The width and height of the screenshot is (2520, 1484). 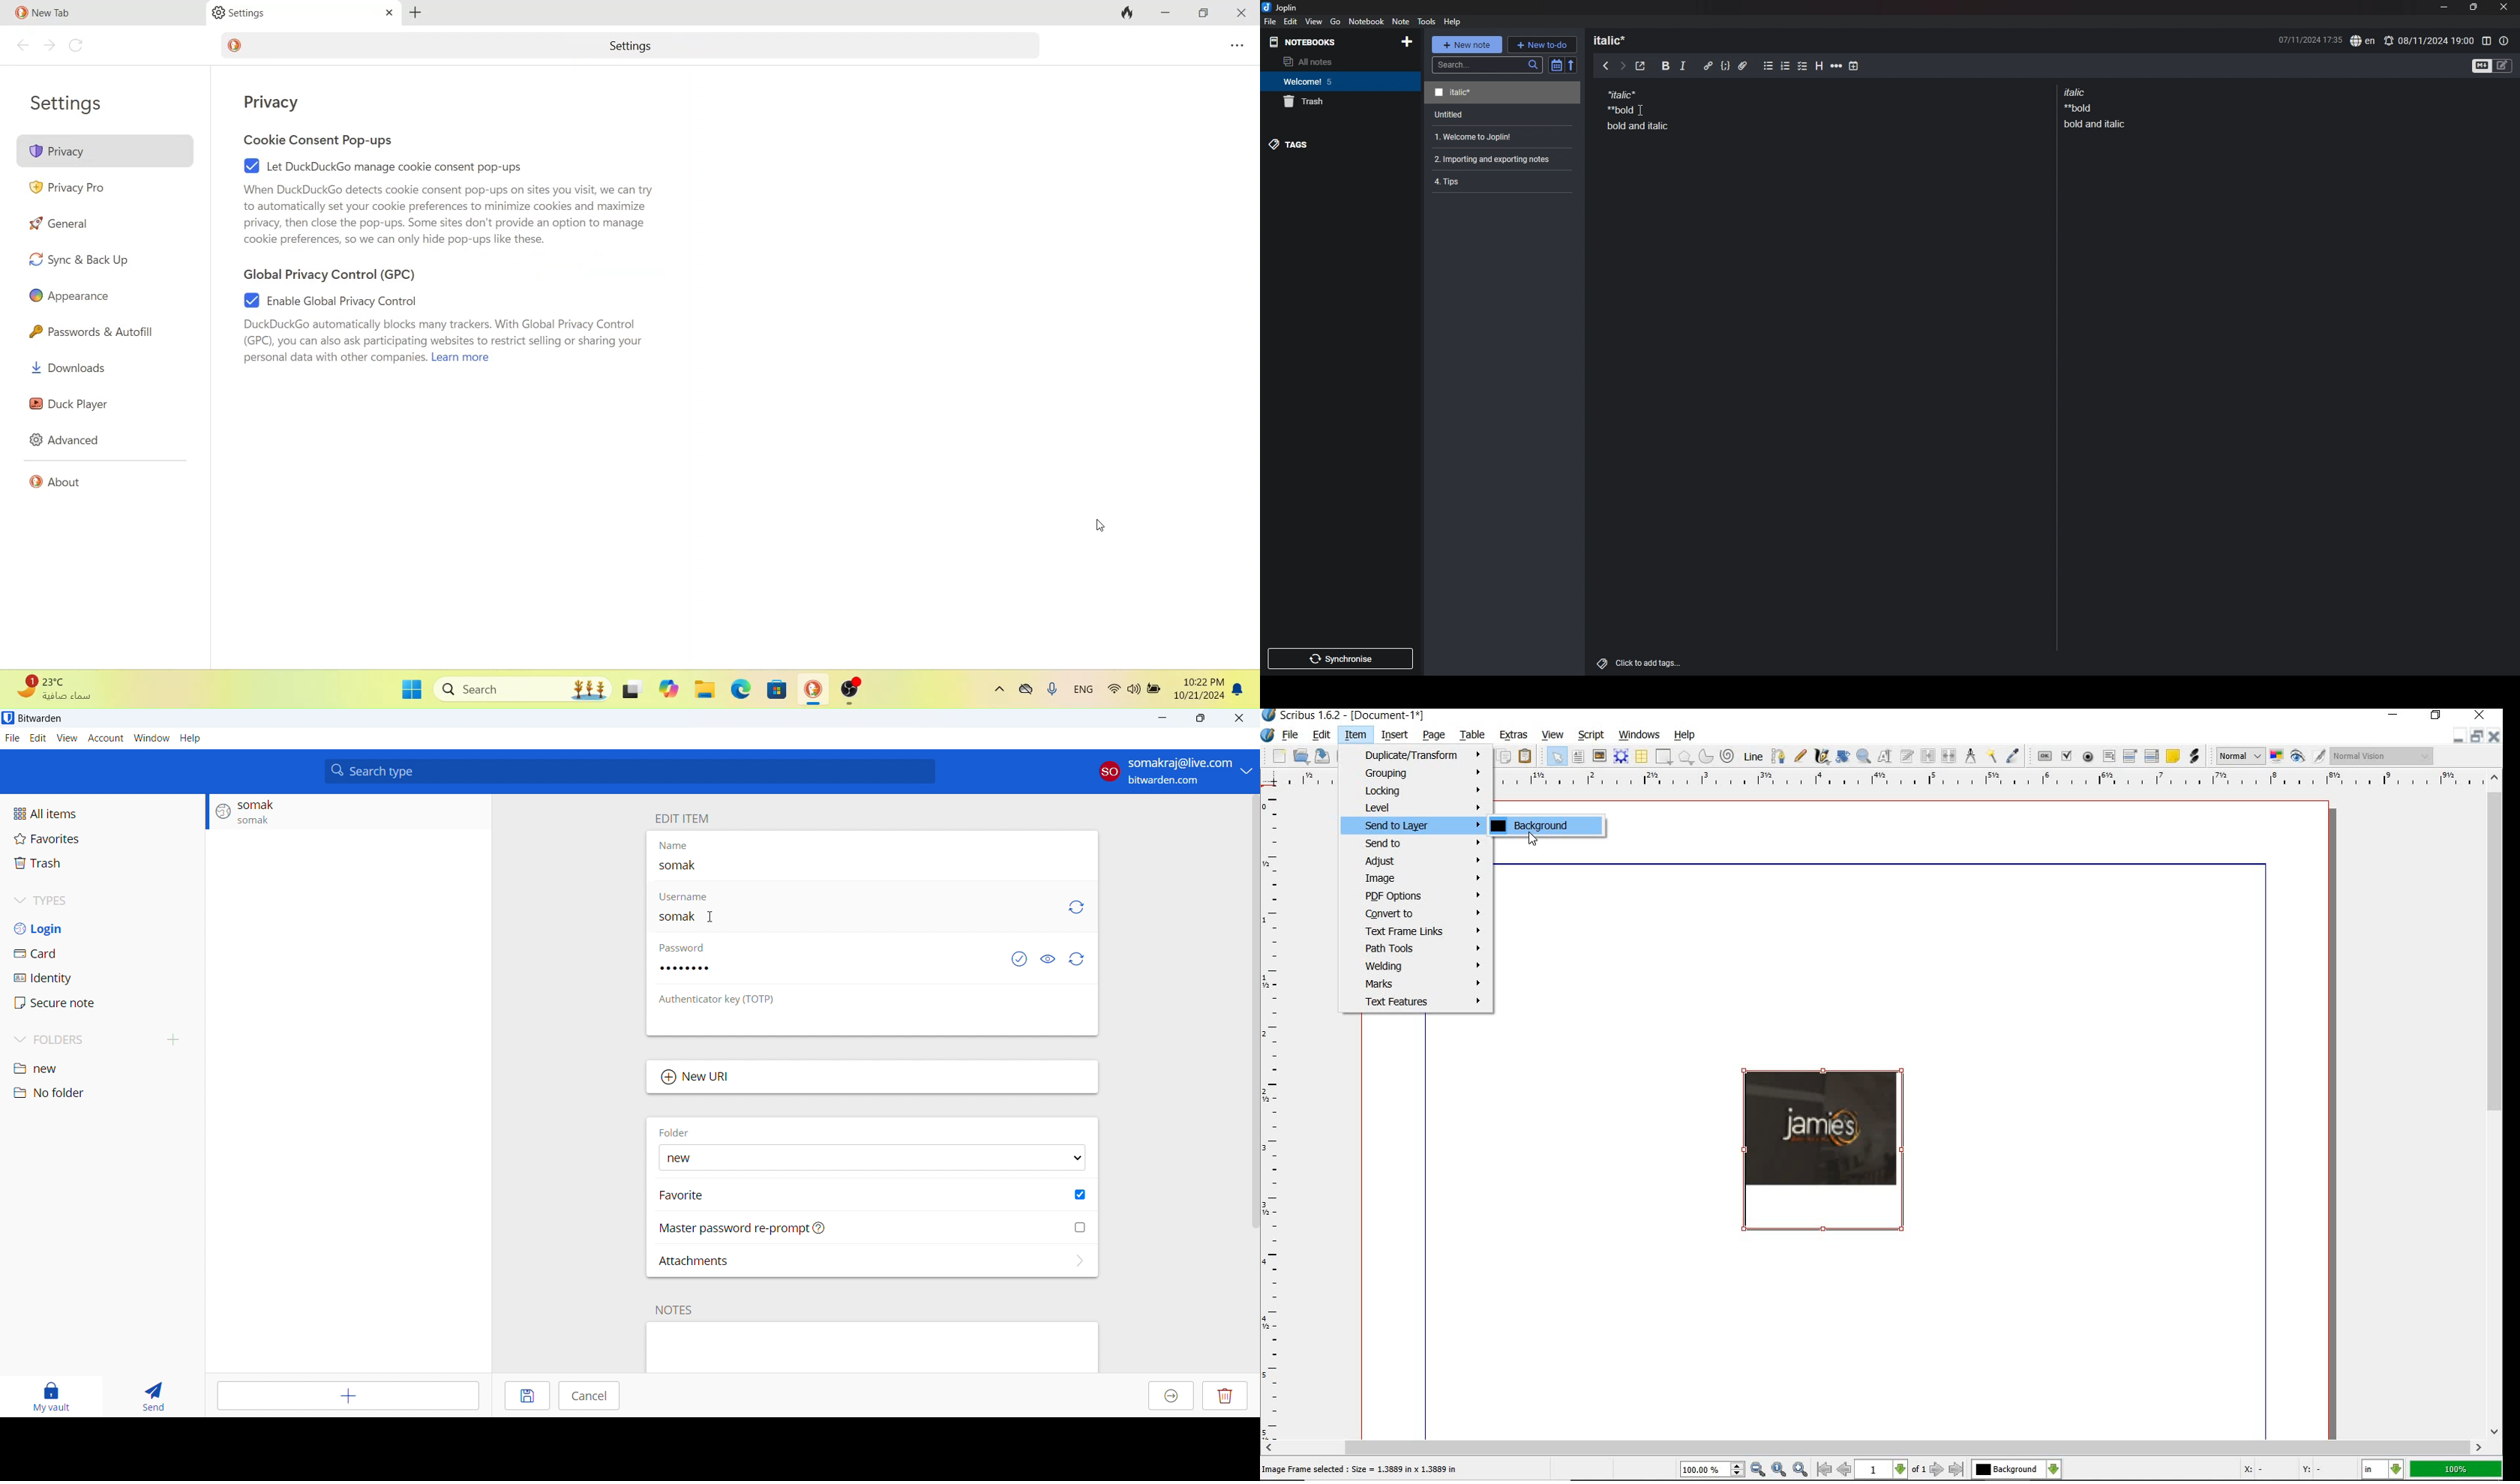 I want to click on toggle editors, so click(x=2492, y=65).